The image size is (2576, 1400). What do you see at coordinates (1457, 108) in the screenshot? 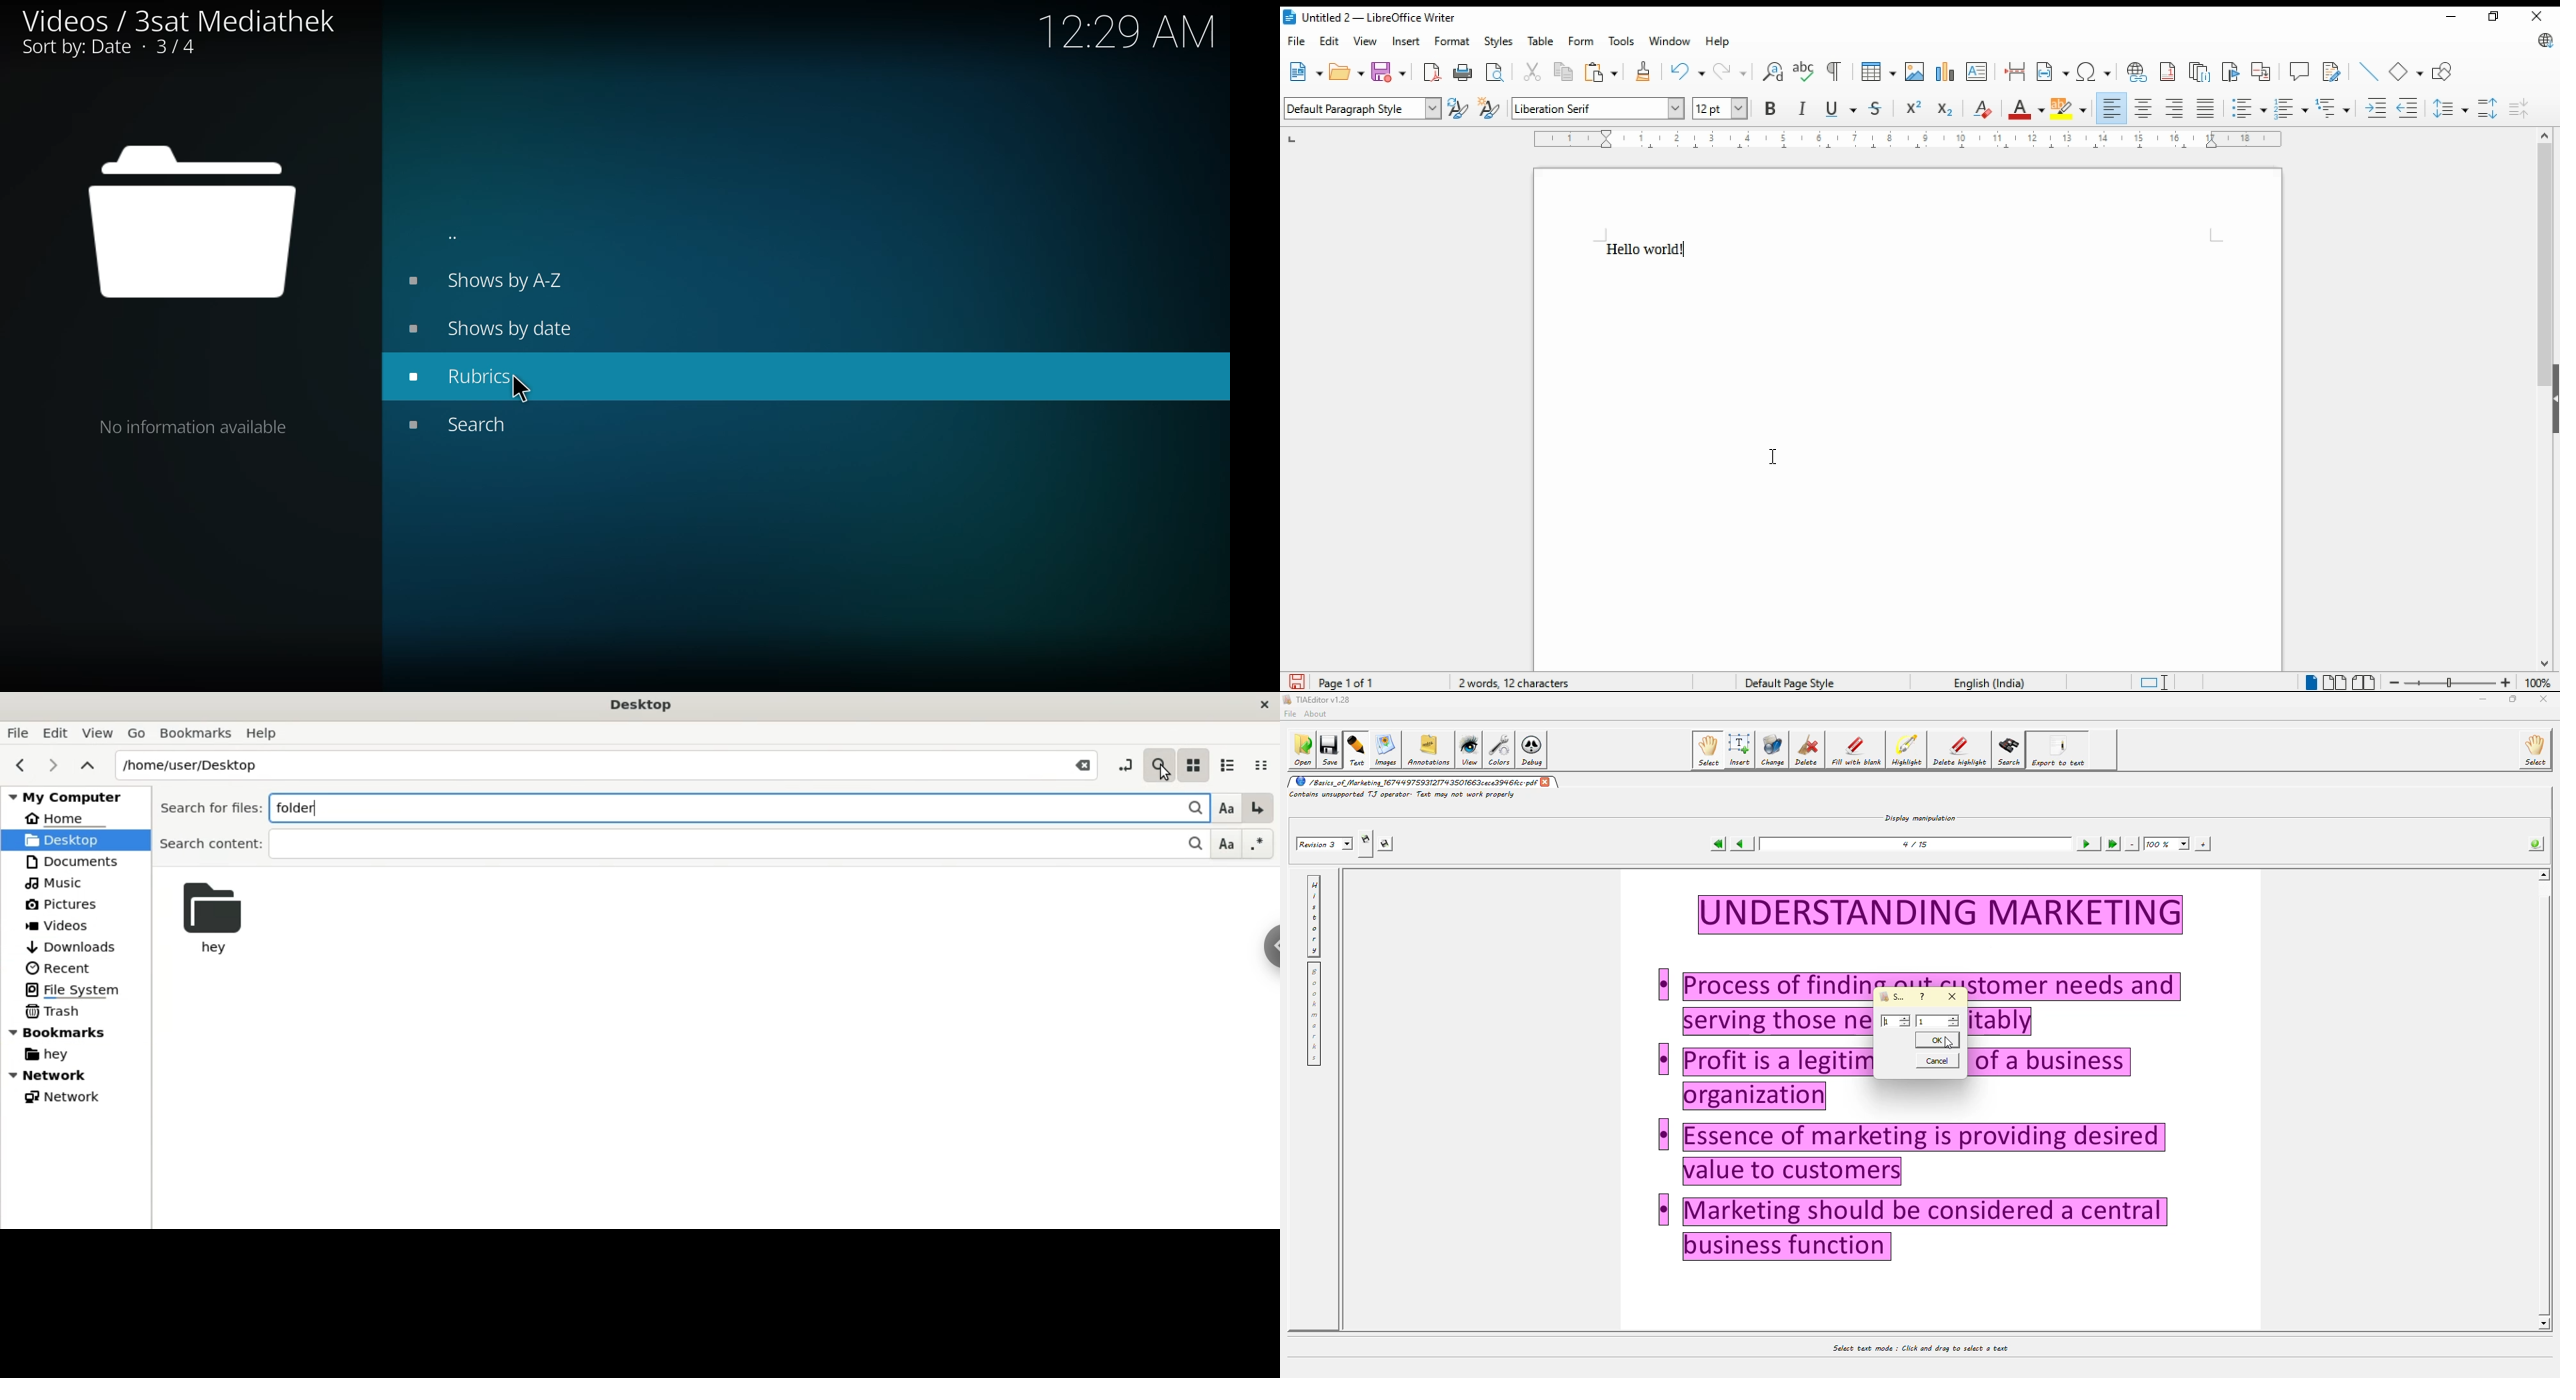
I see `update selected style` at bounding box center [1457, 108].